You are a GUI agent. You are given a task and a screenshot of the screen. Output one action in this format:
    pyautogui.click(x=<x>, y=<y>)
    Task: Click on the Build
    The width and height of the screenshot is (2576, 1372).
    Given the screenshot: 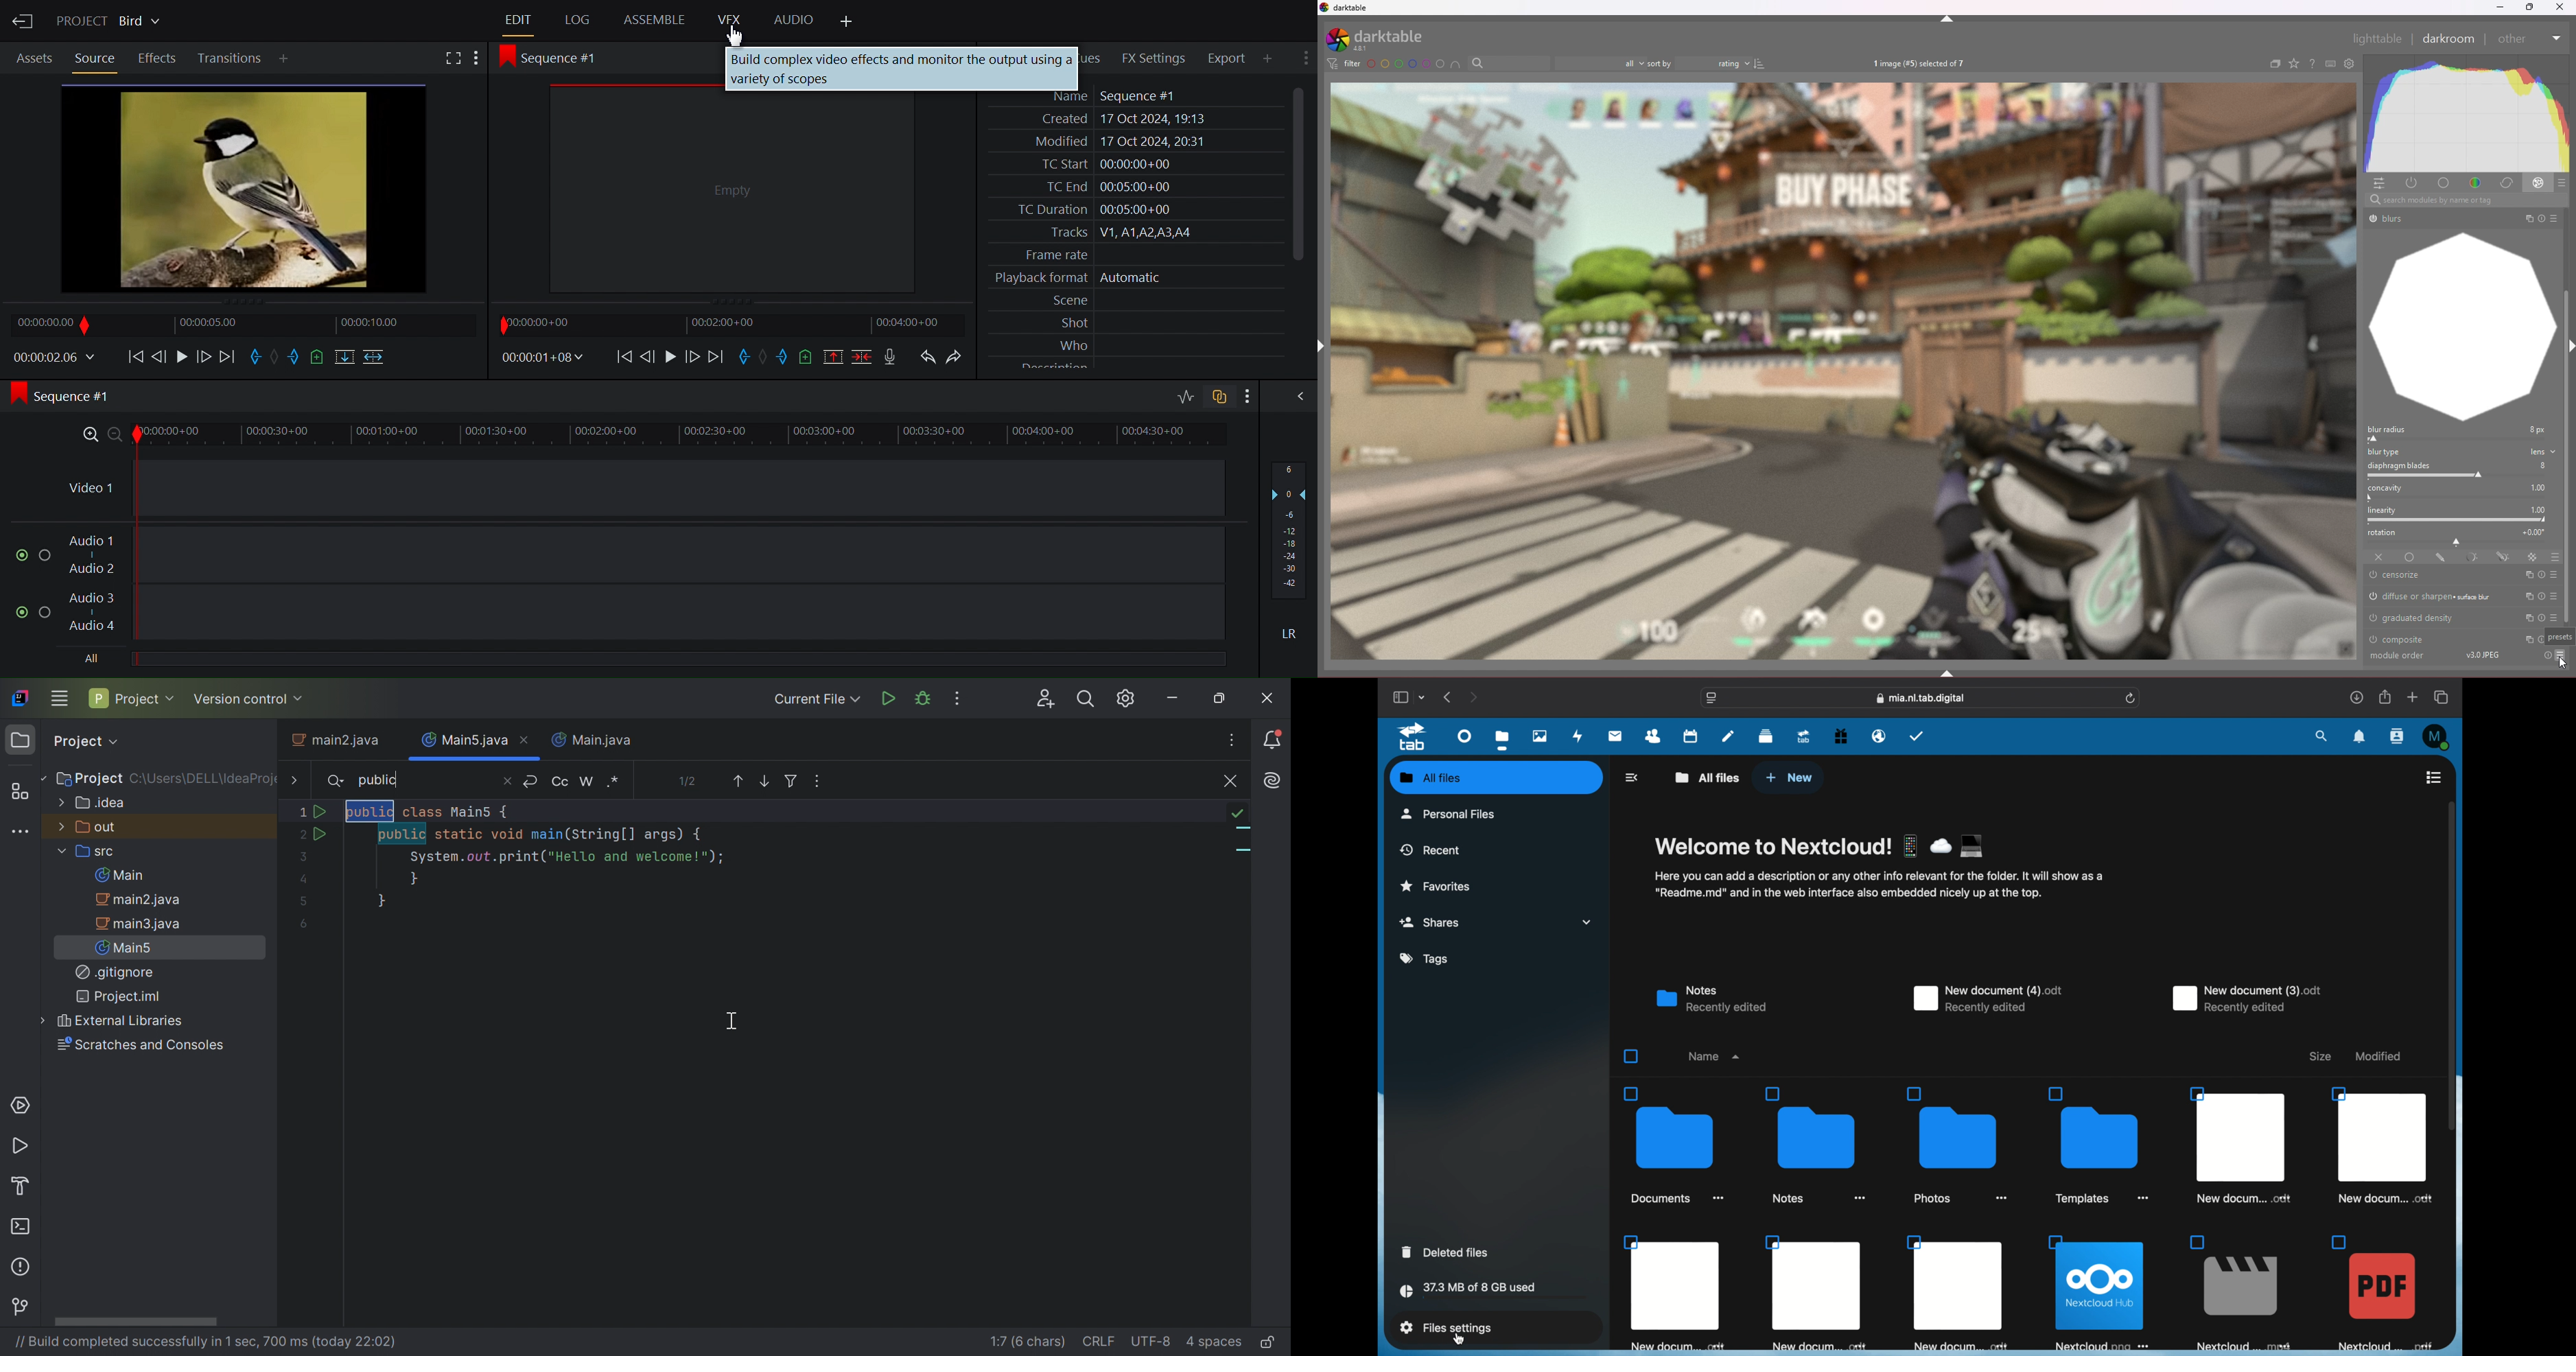 What is the action you would take?
    pyautogui.click(x=26, y=1184)
    